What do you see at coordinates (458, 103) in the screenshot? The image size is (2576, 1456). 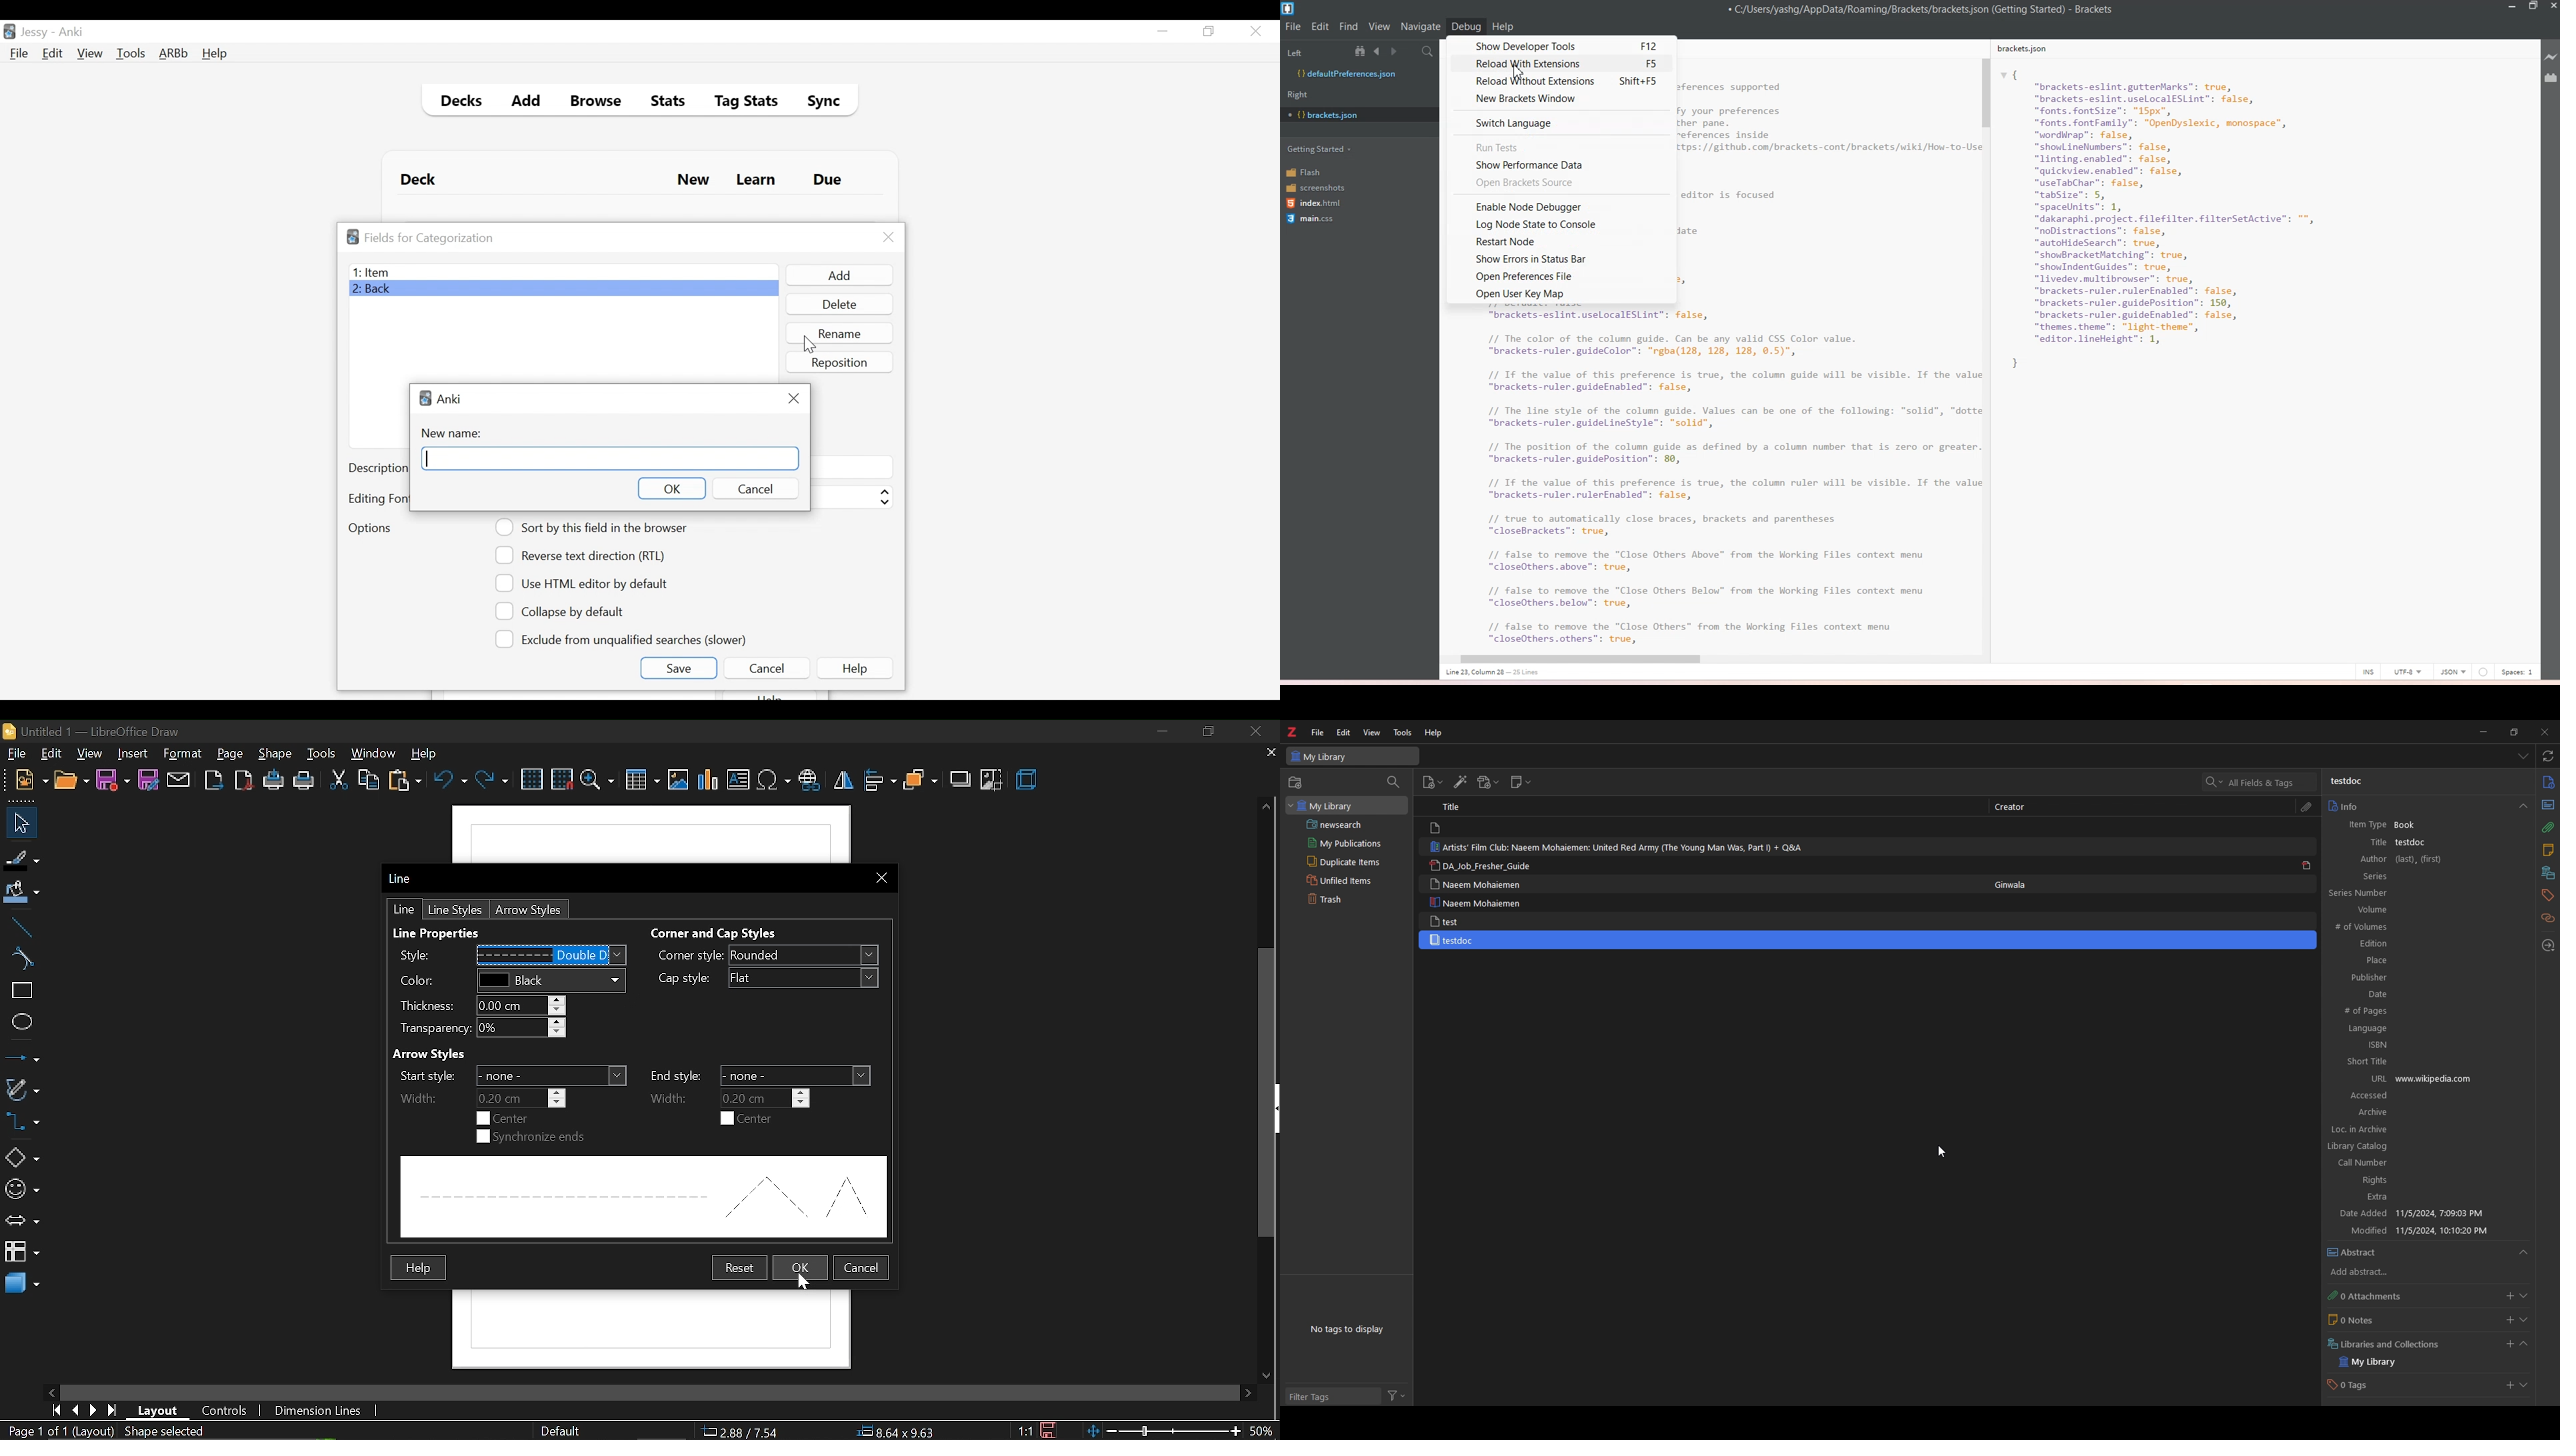 I see `Decks` at bounding box center [458, 103].